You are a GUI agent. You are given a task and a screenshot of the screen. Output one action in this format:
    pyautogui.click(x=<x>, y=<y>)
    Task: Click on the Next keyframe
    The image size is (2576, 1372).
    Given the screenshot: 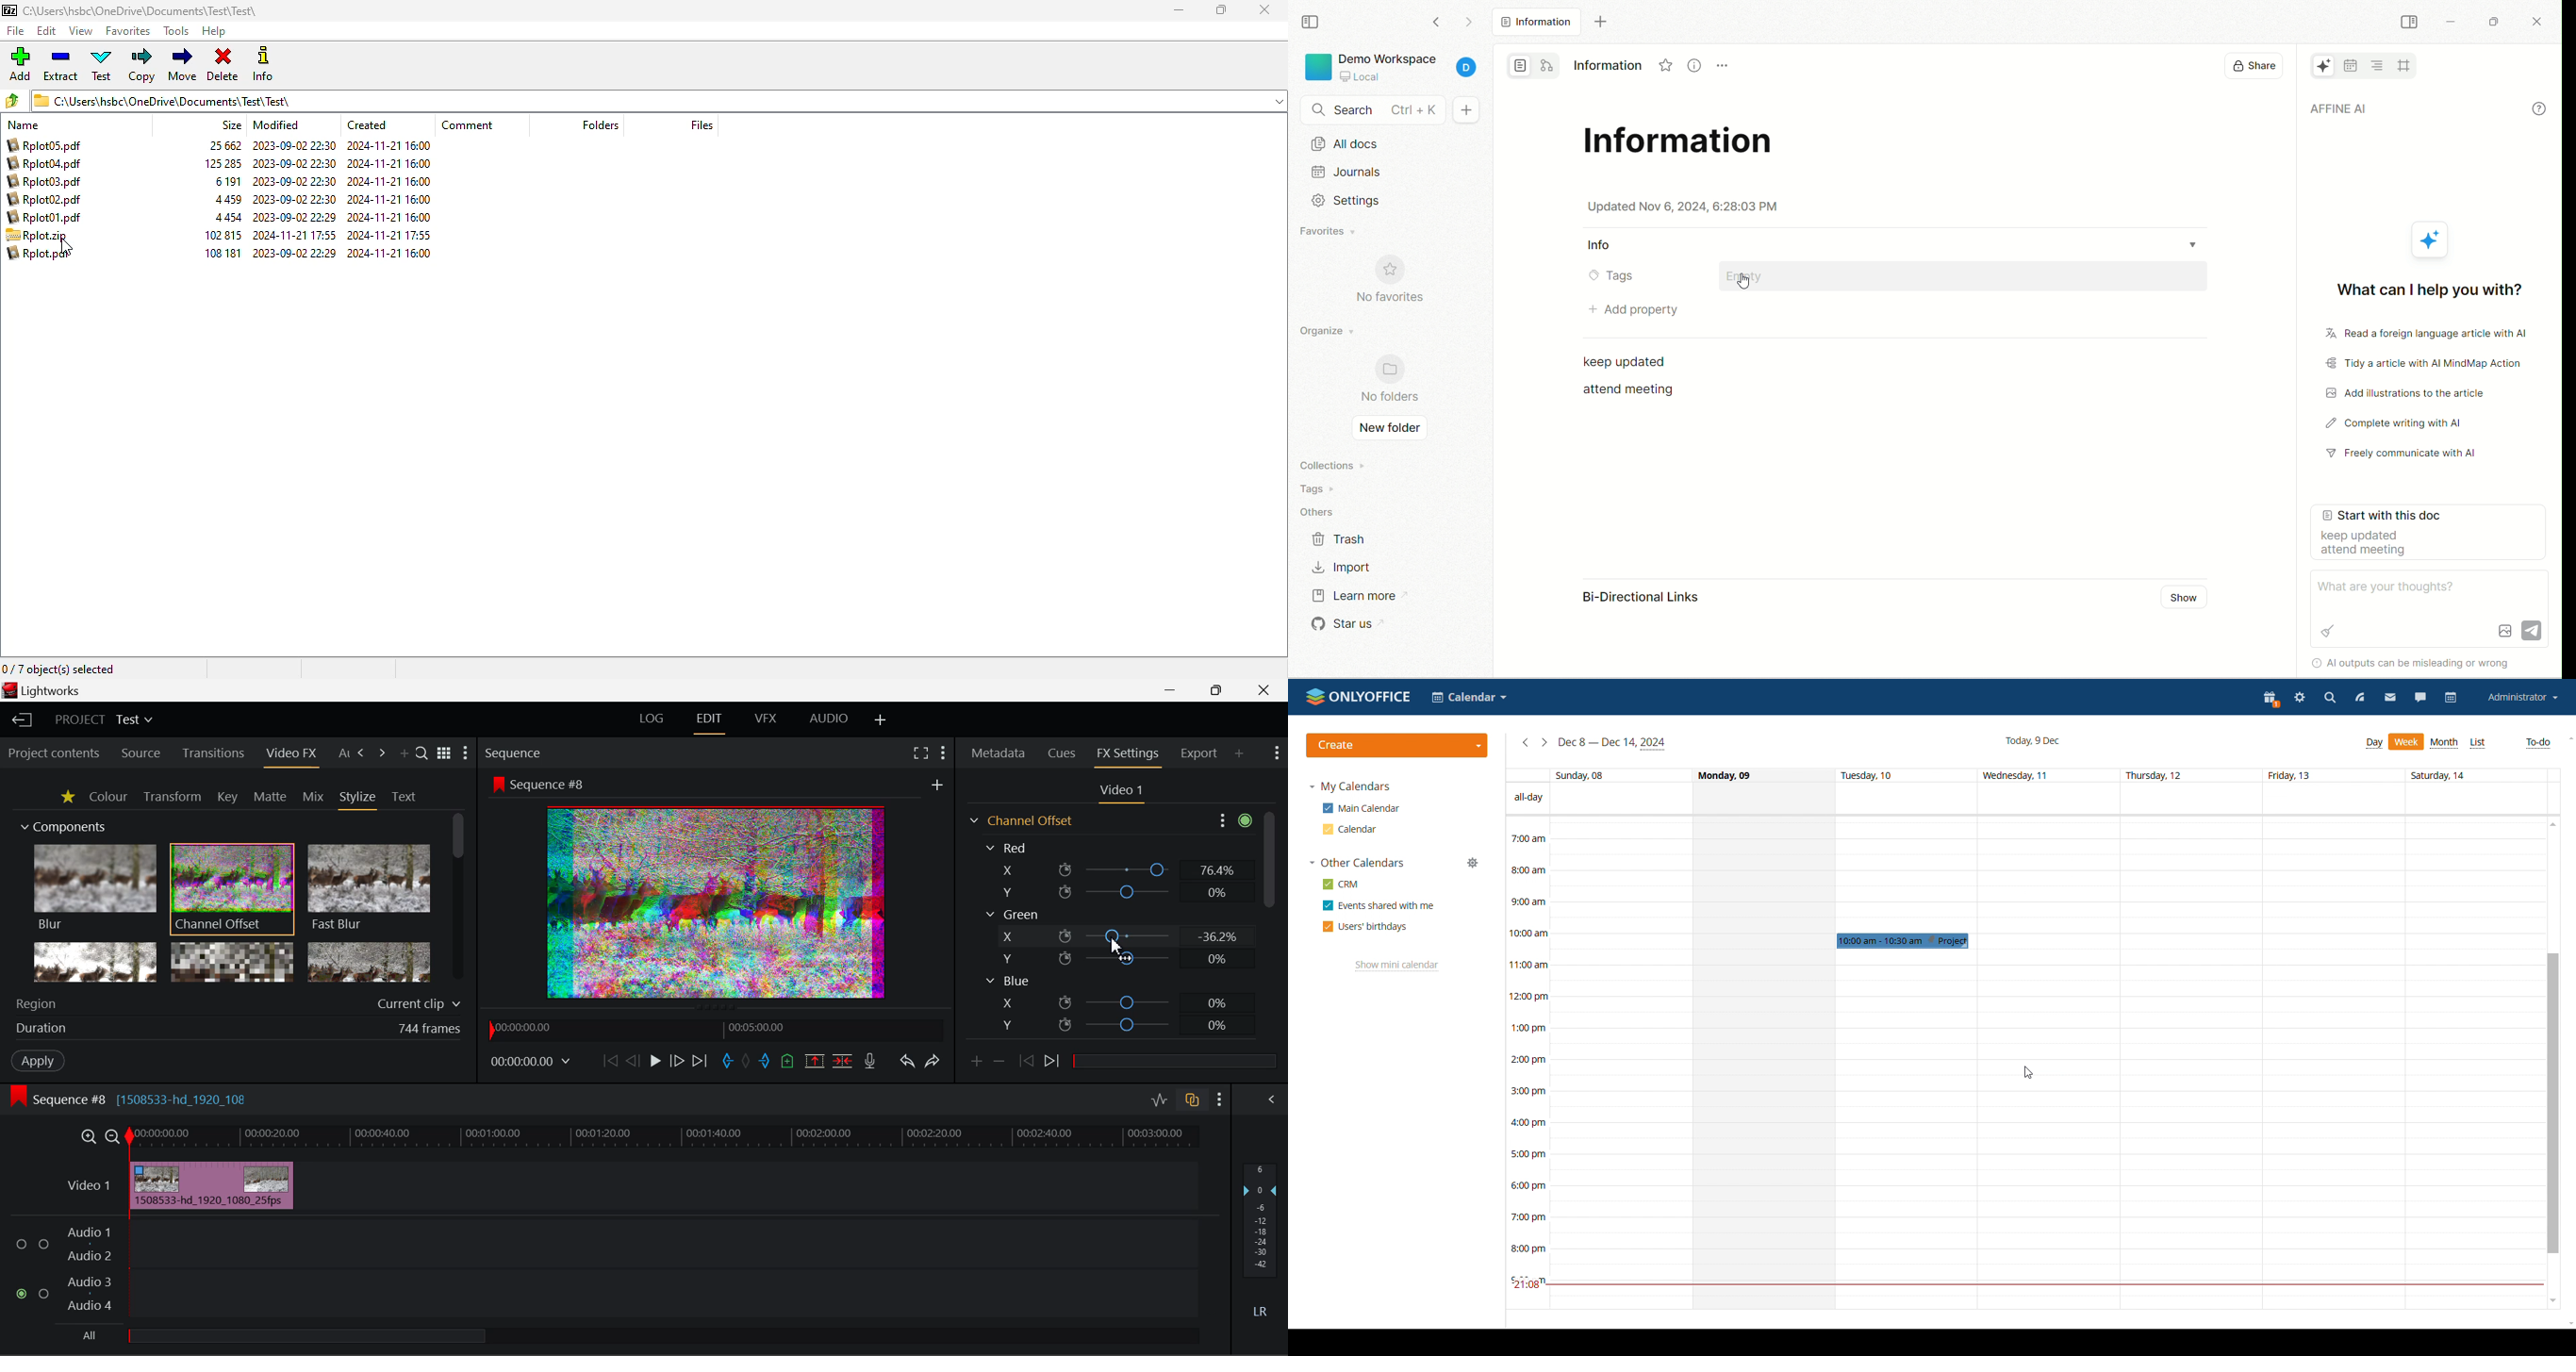 What is the action you would take?
    pyautogui.click(x=1054, y=1063)
    